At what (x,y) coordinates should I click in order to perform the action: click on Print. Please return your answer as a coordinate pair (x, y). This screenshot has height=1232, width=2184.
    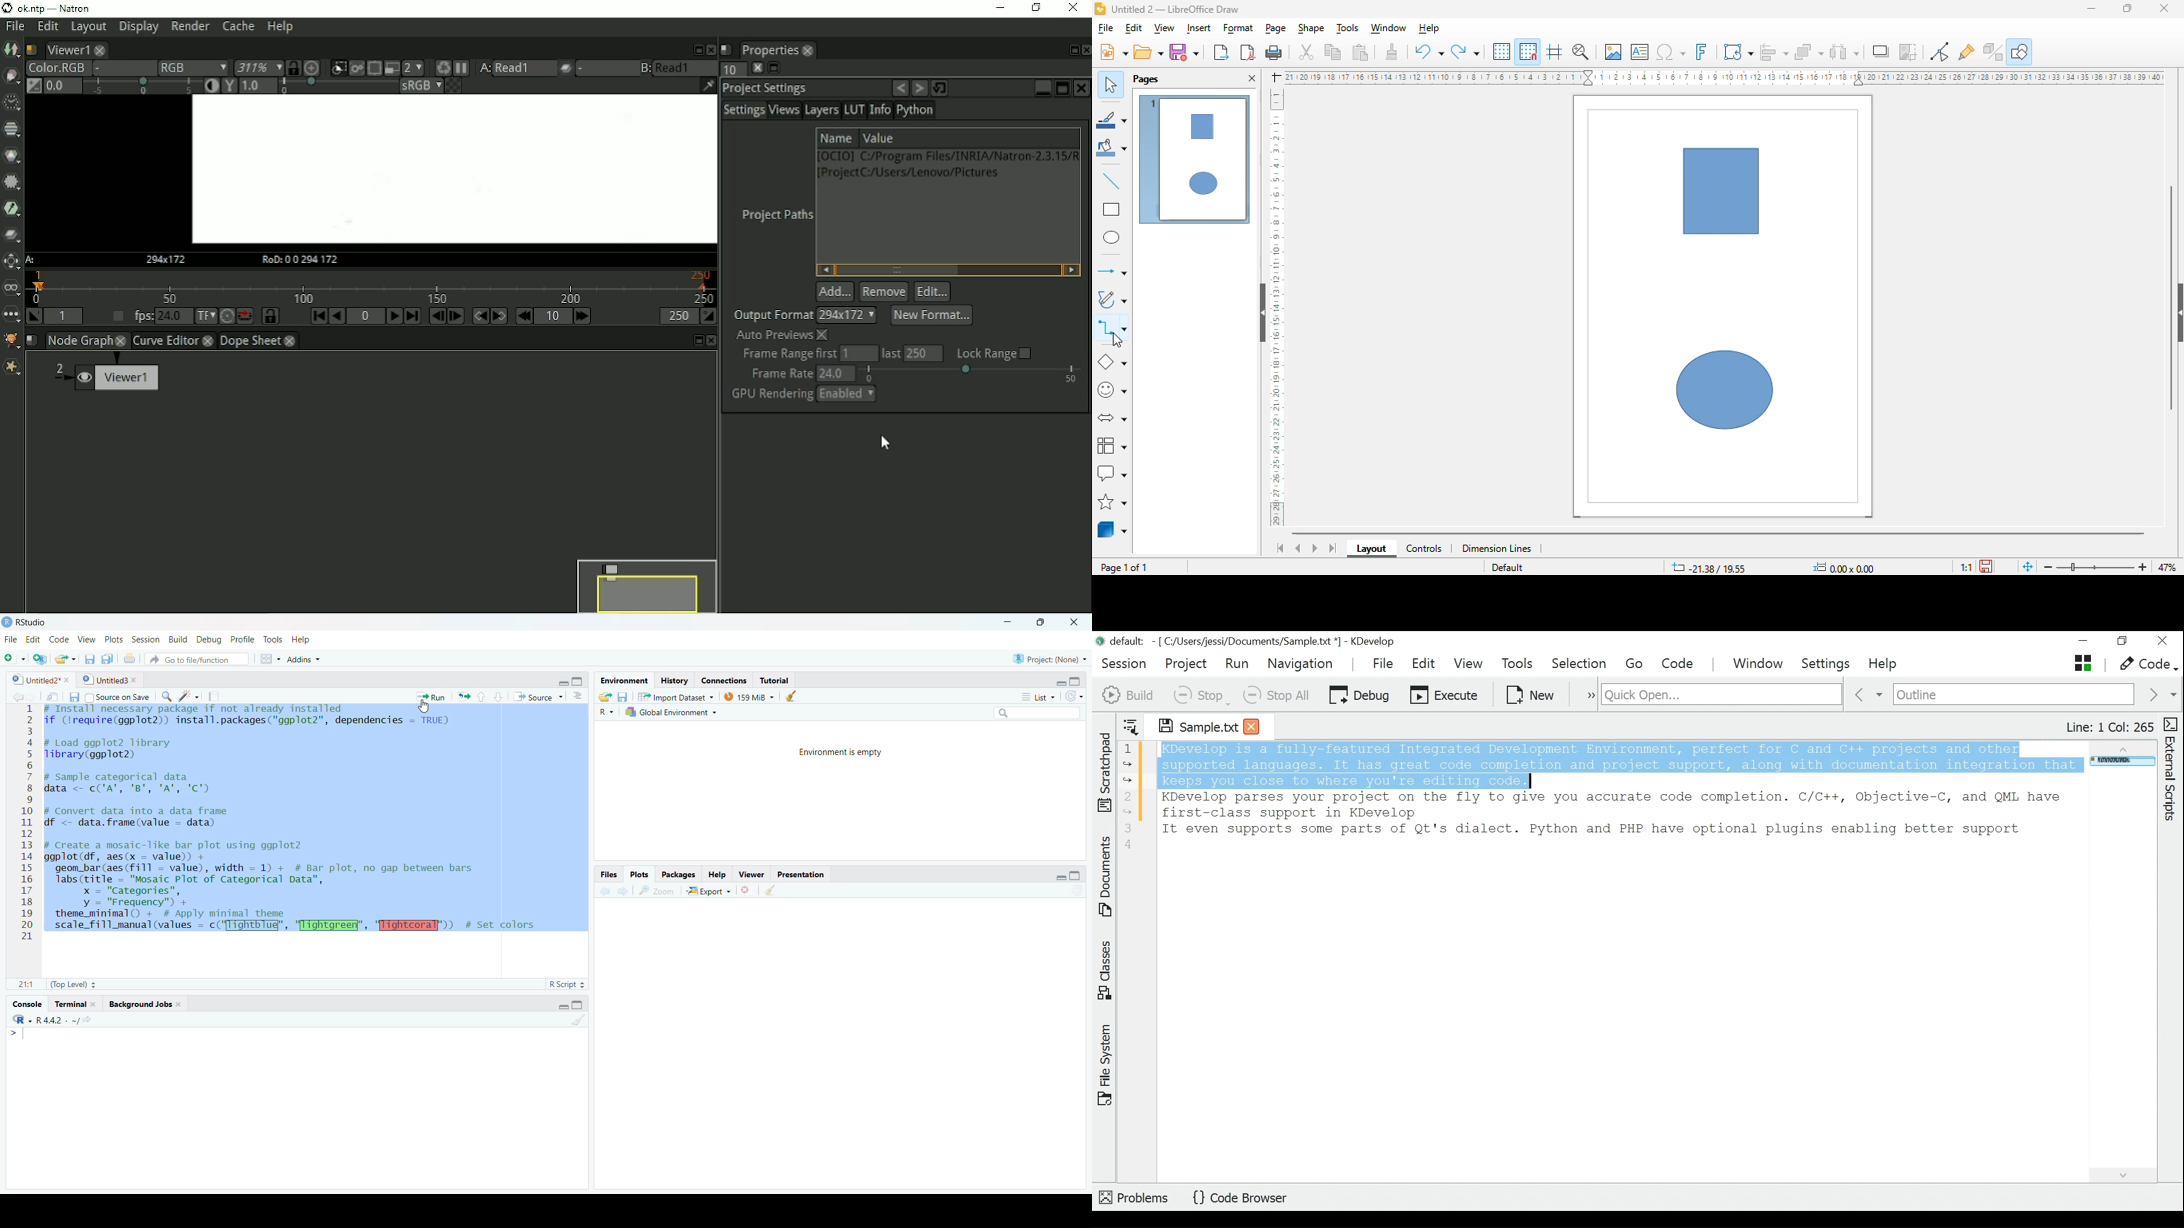
    Looking at the image, I should click on (130, 659).